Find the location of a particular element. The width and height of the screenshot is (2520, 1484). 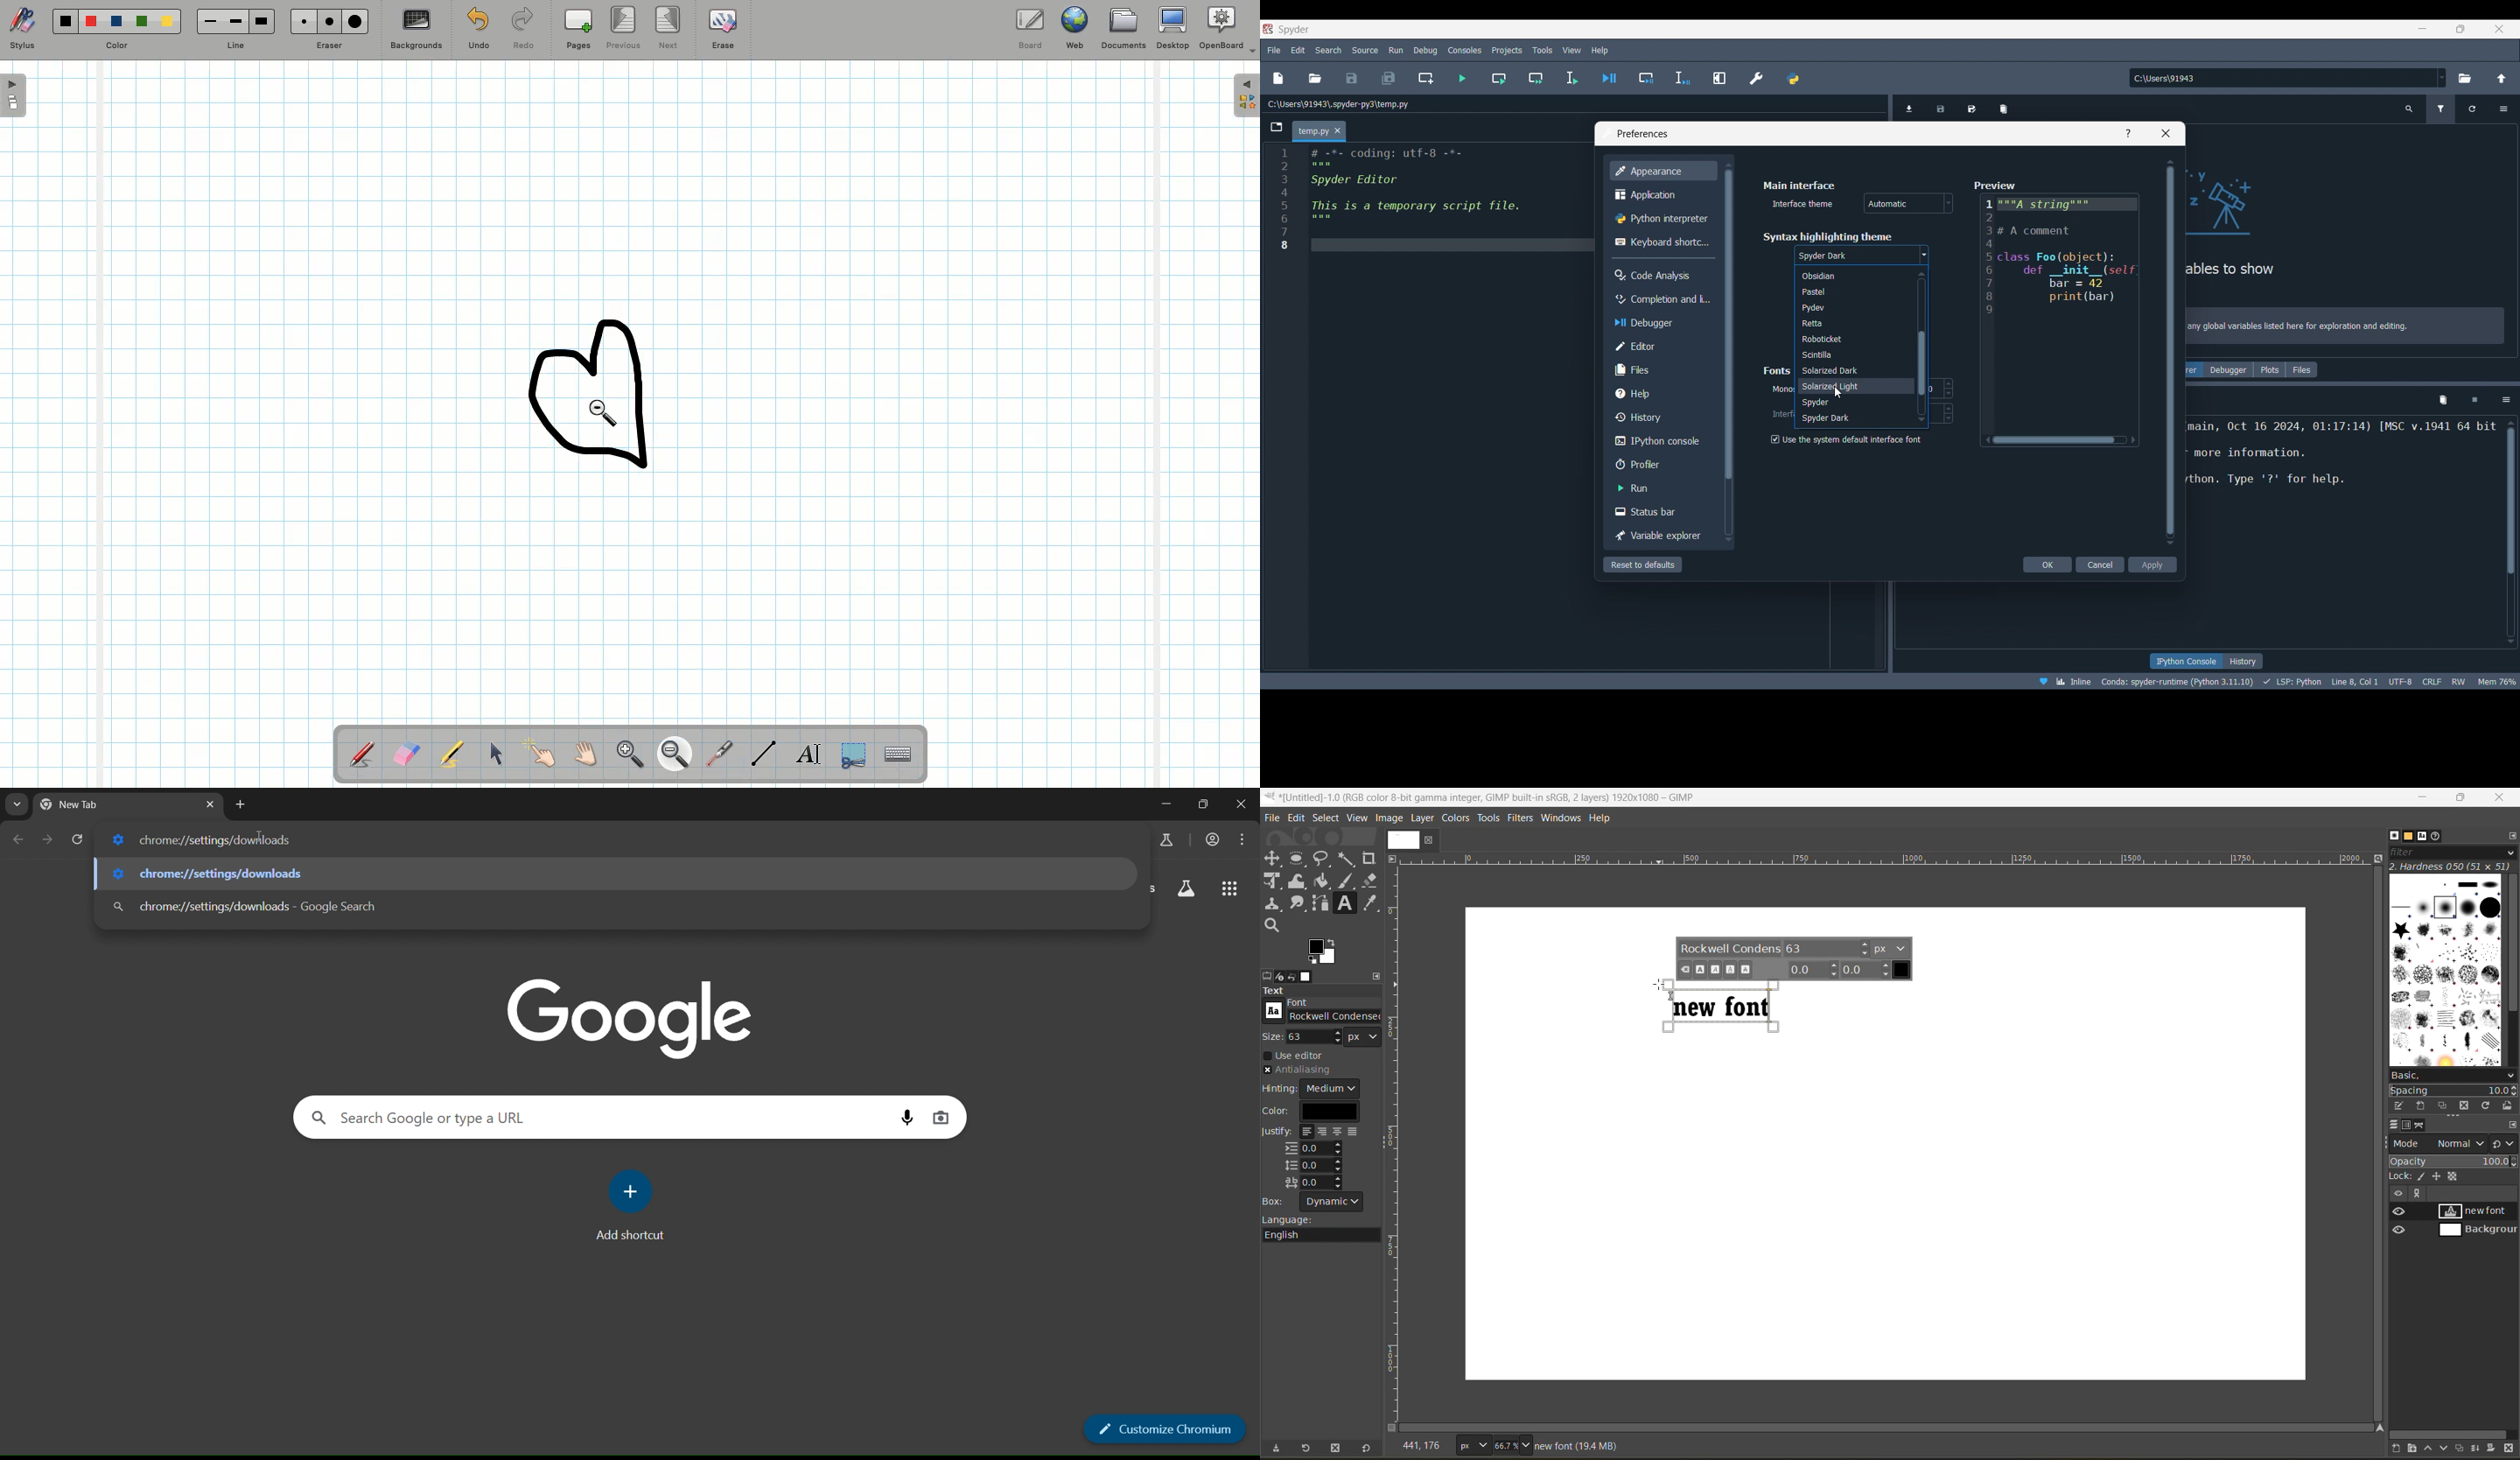

maximize is located at coordinates (2460, 800).